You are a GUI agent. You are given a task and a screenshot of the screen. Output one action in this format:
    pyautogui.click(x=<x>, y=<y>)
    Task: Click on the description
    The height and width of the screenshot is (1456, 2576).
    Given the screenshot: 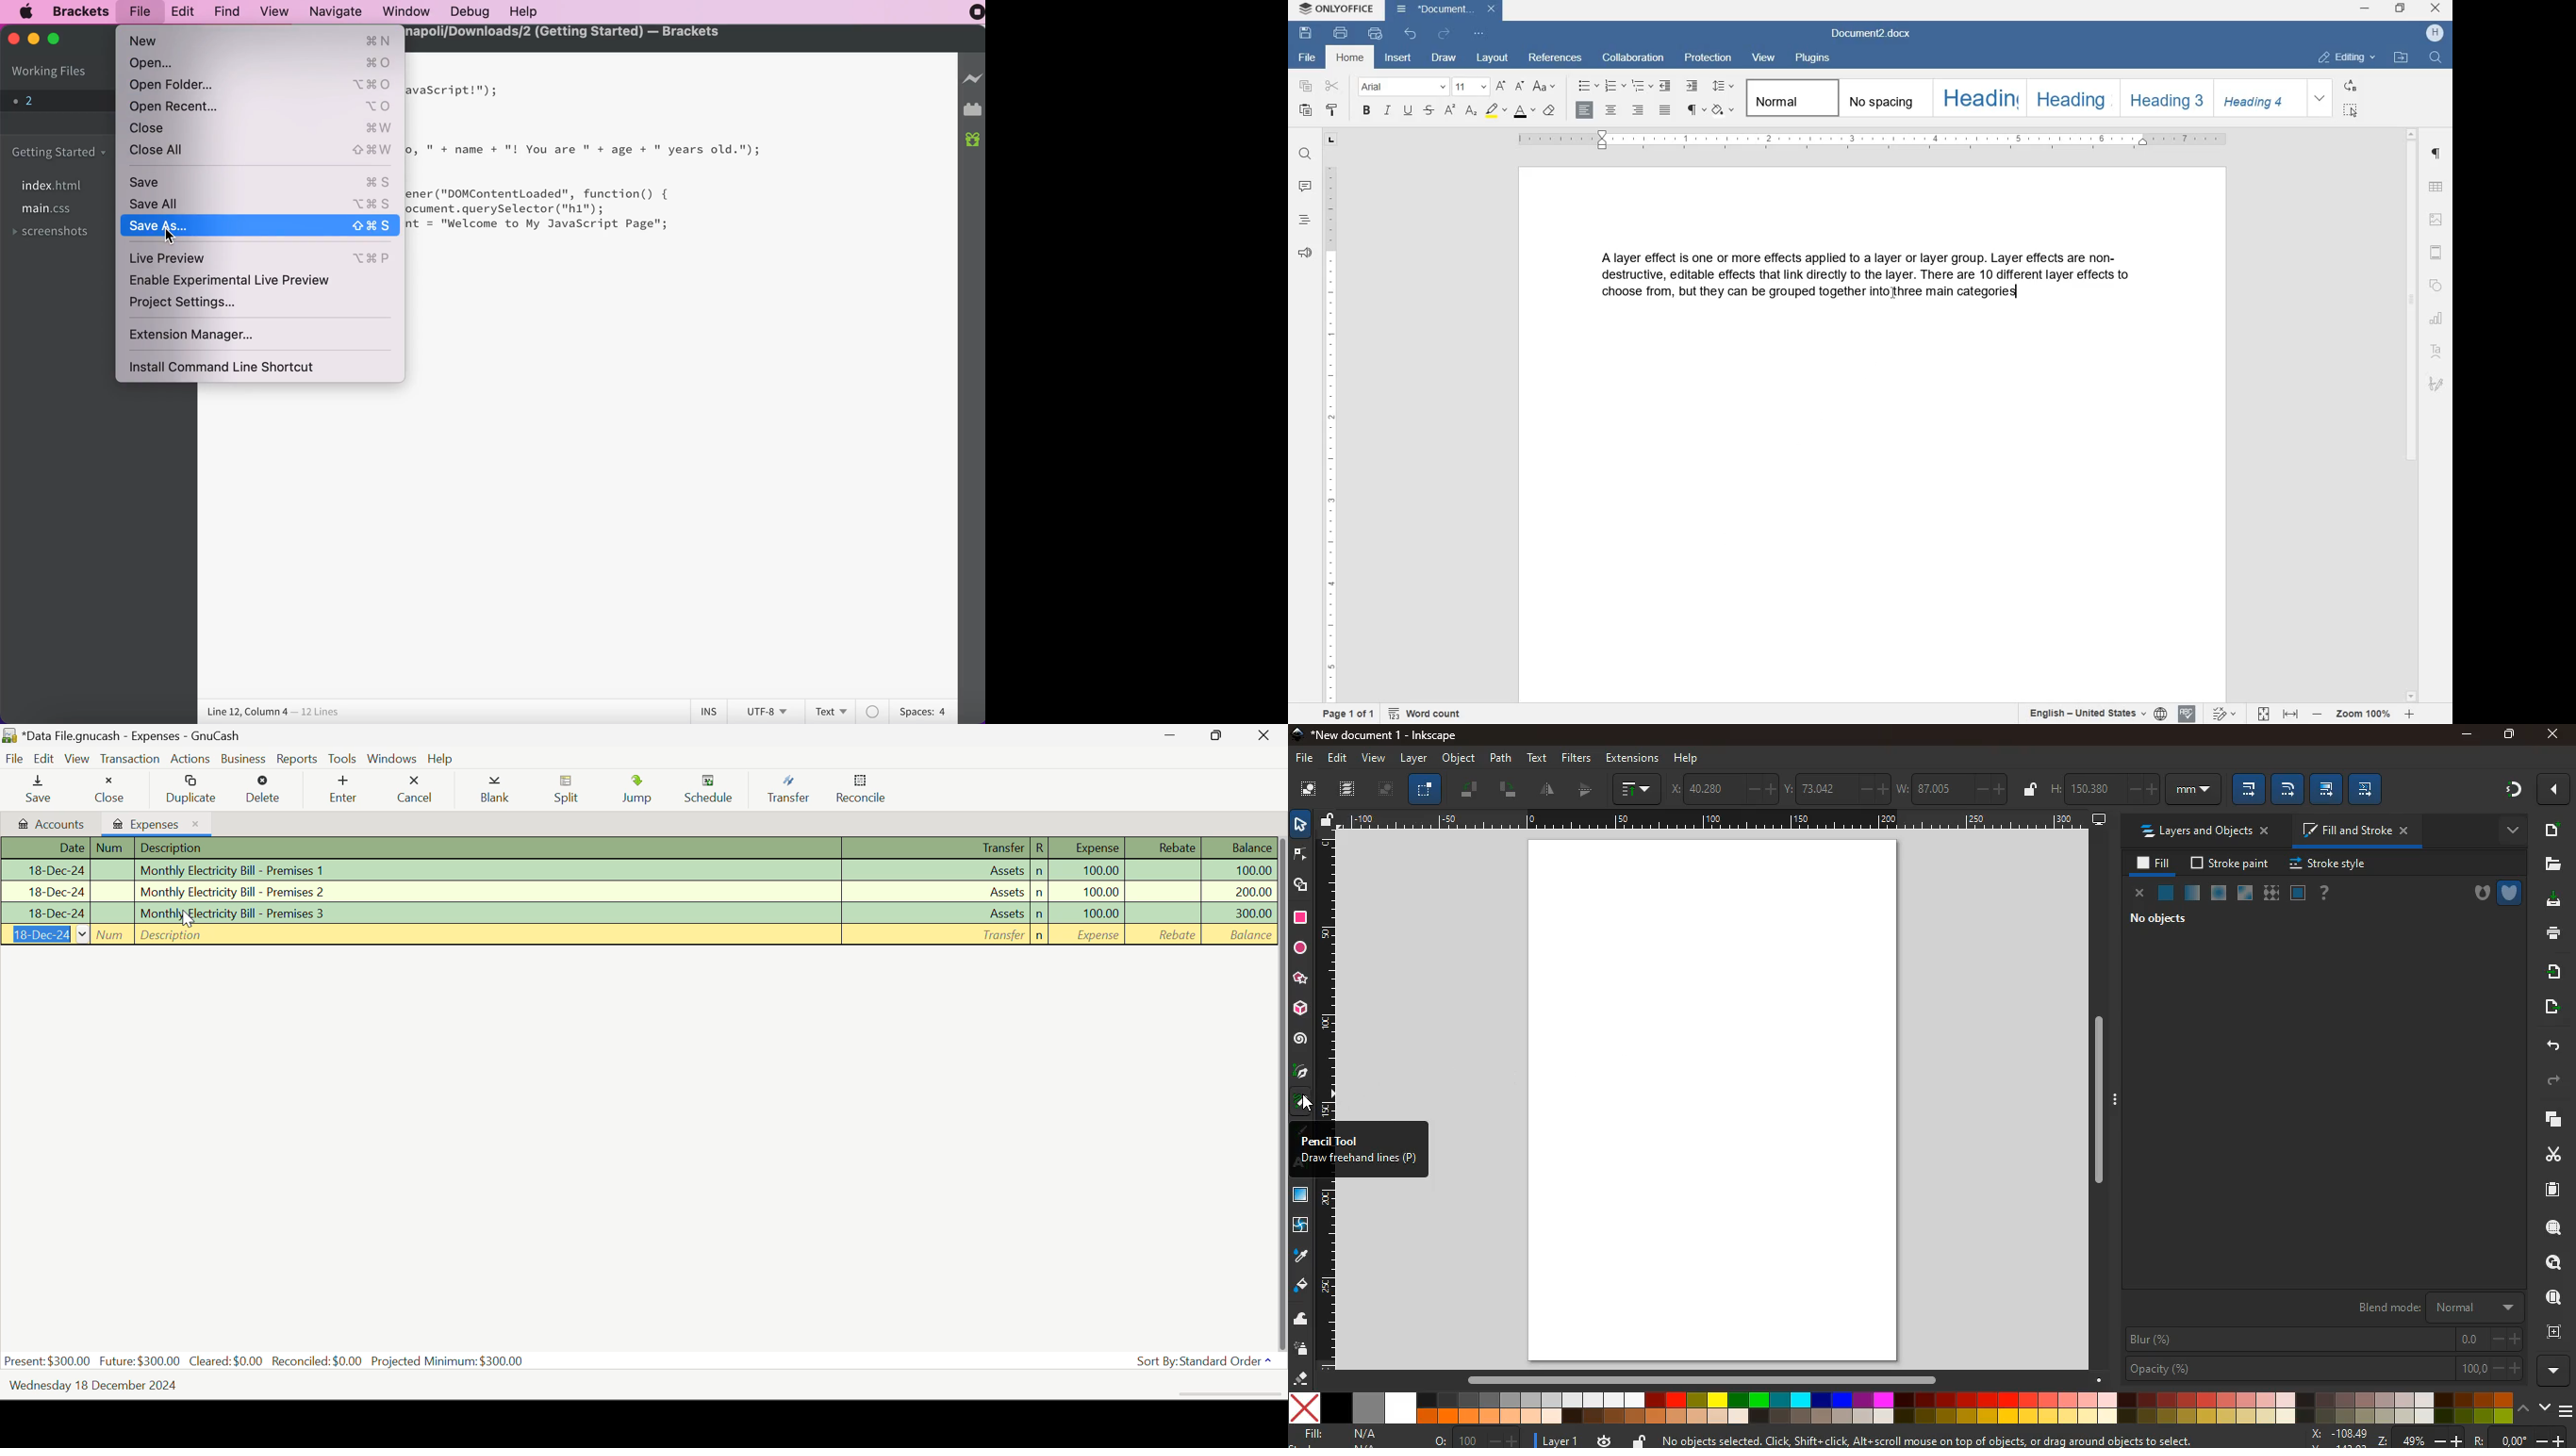 What is the action you would take?
    pyautogui.click(x=1929, y=1439)
    